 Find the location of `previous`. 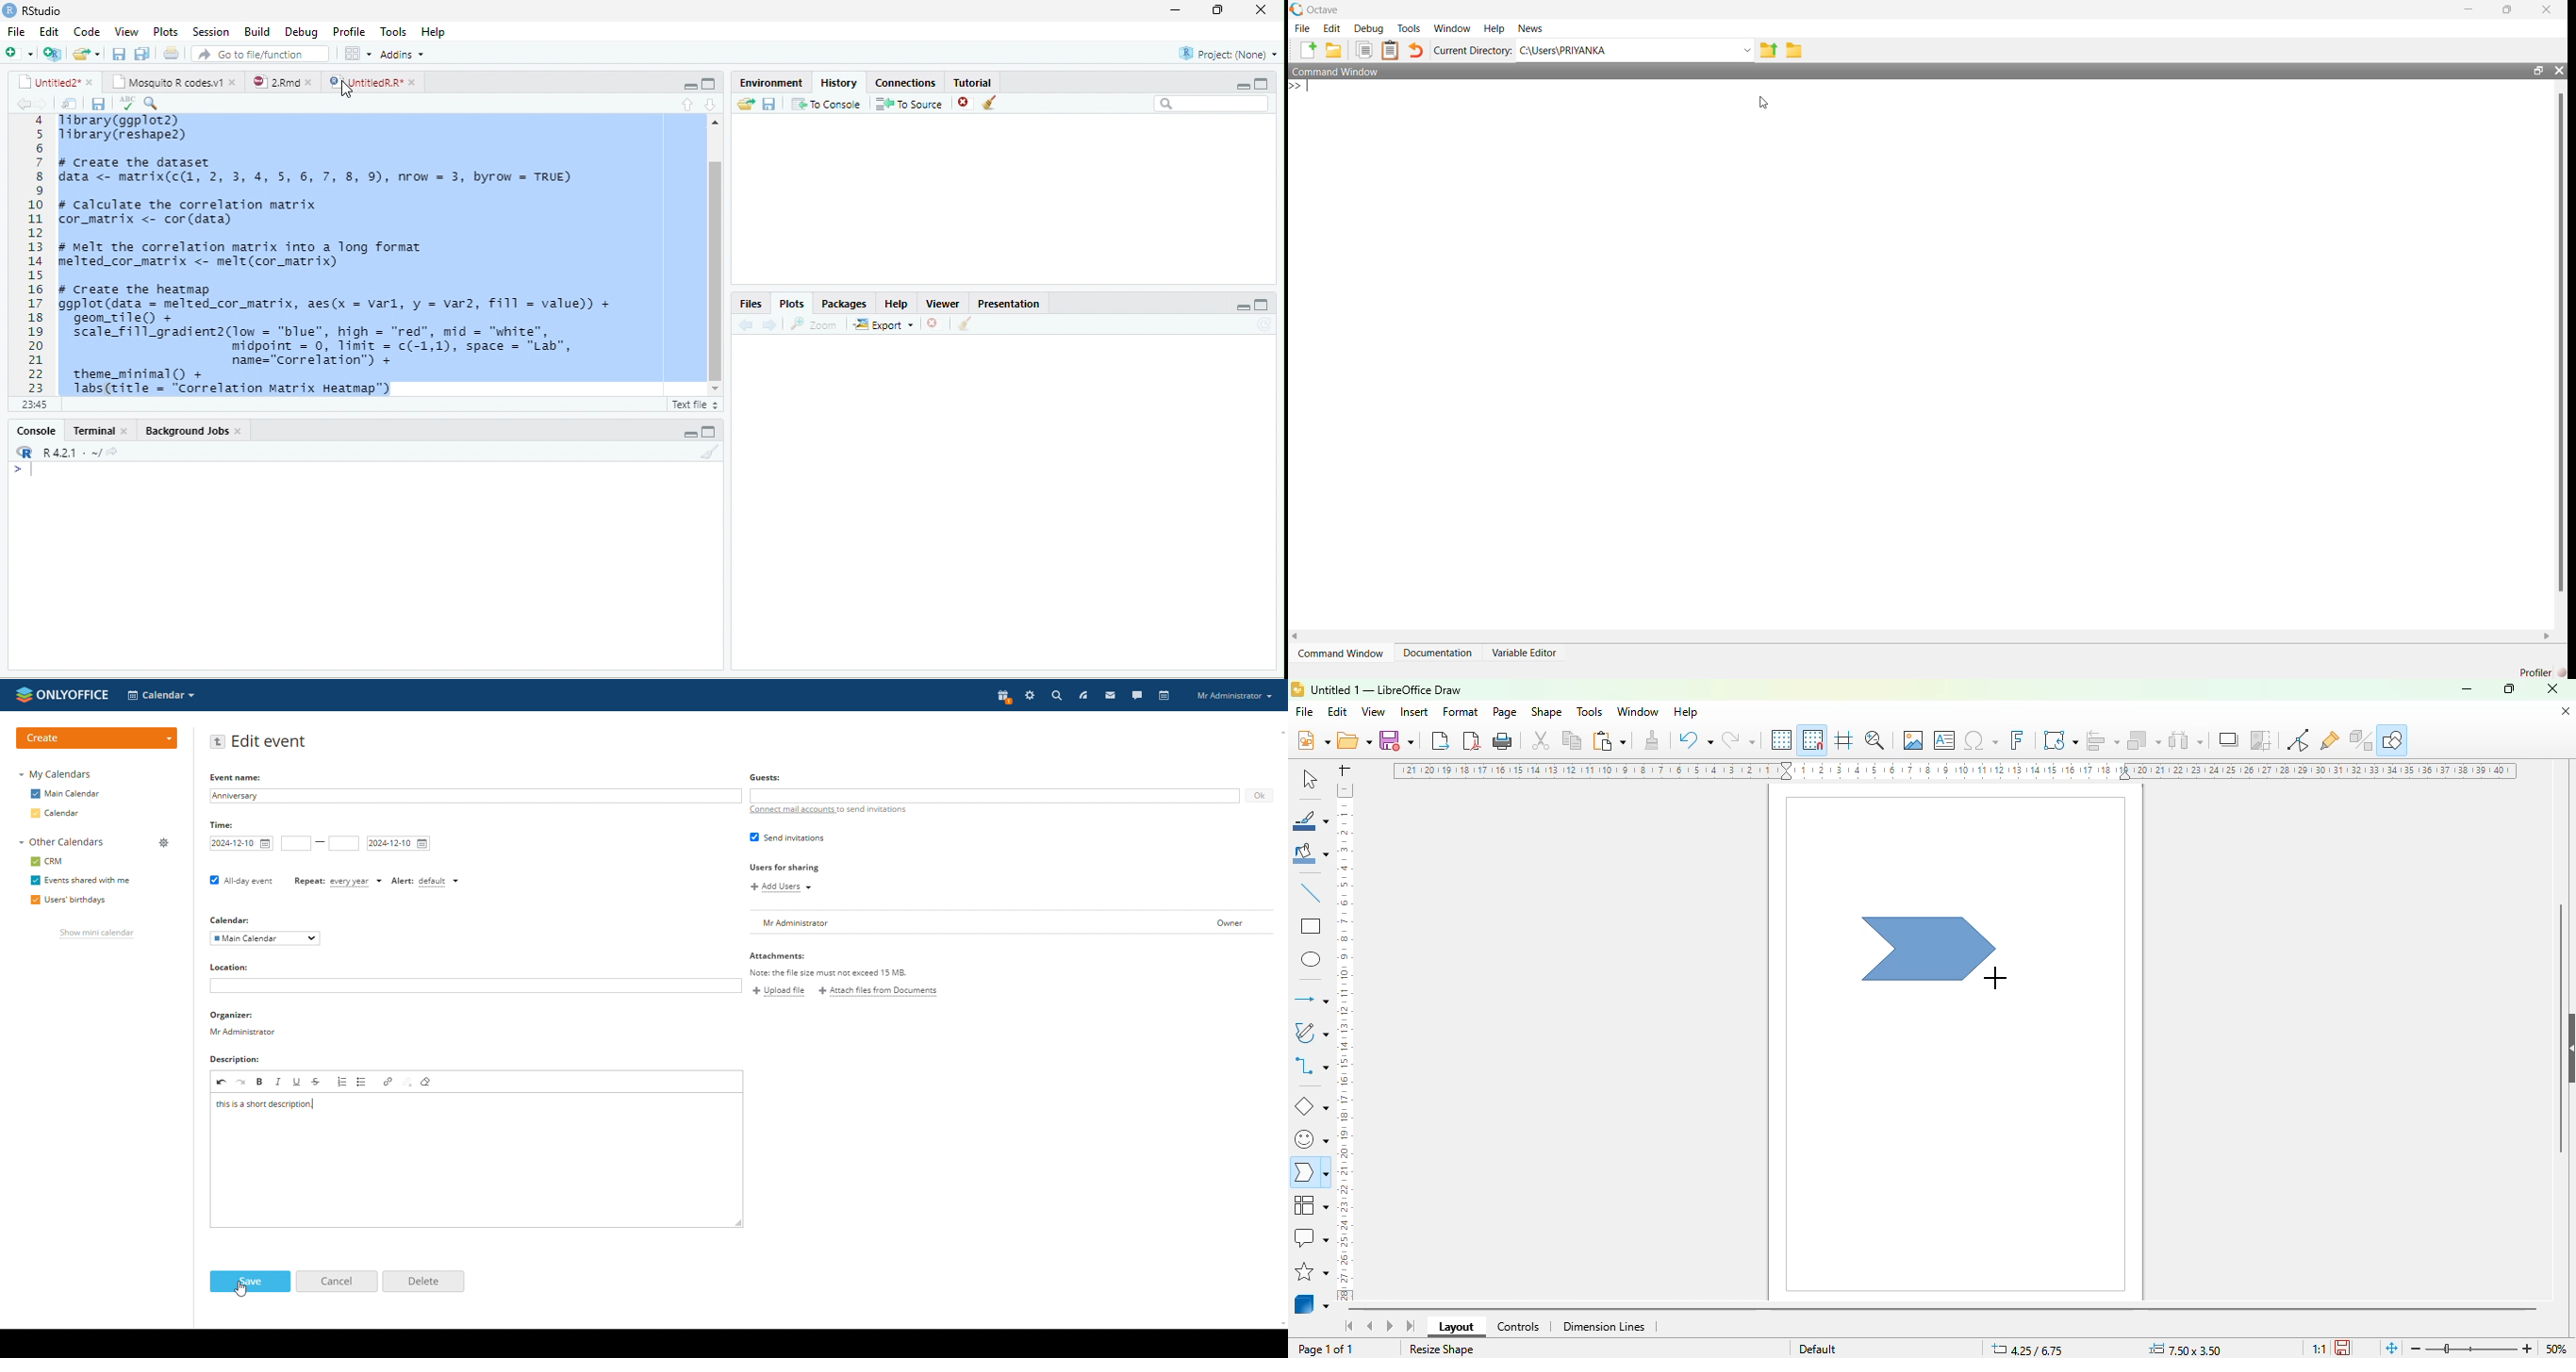

previous is located at coordinates (749, 324).